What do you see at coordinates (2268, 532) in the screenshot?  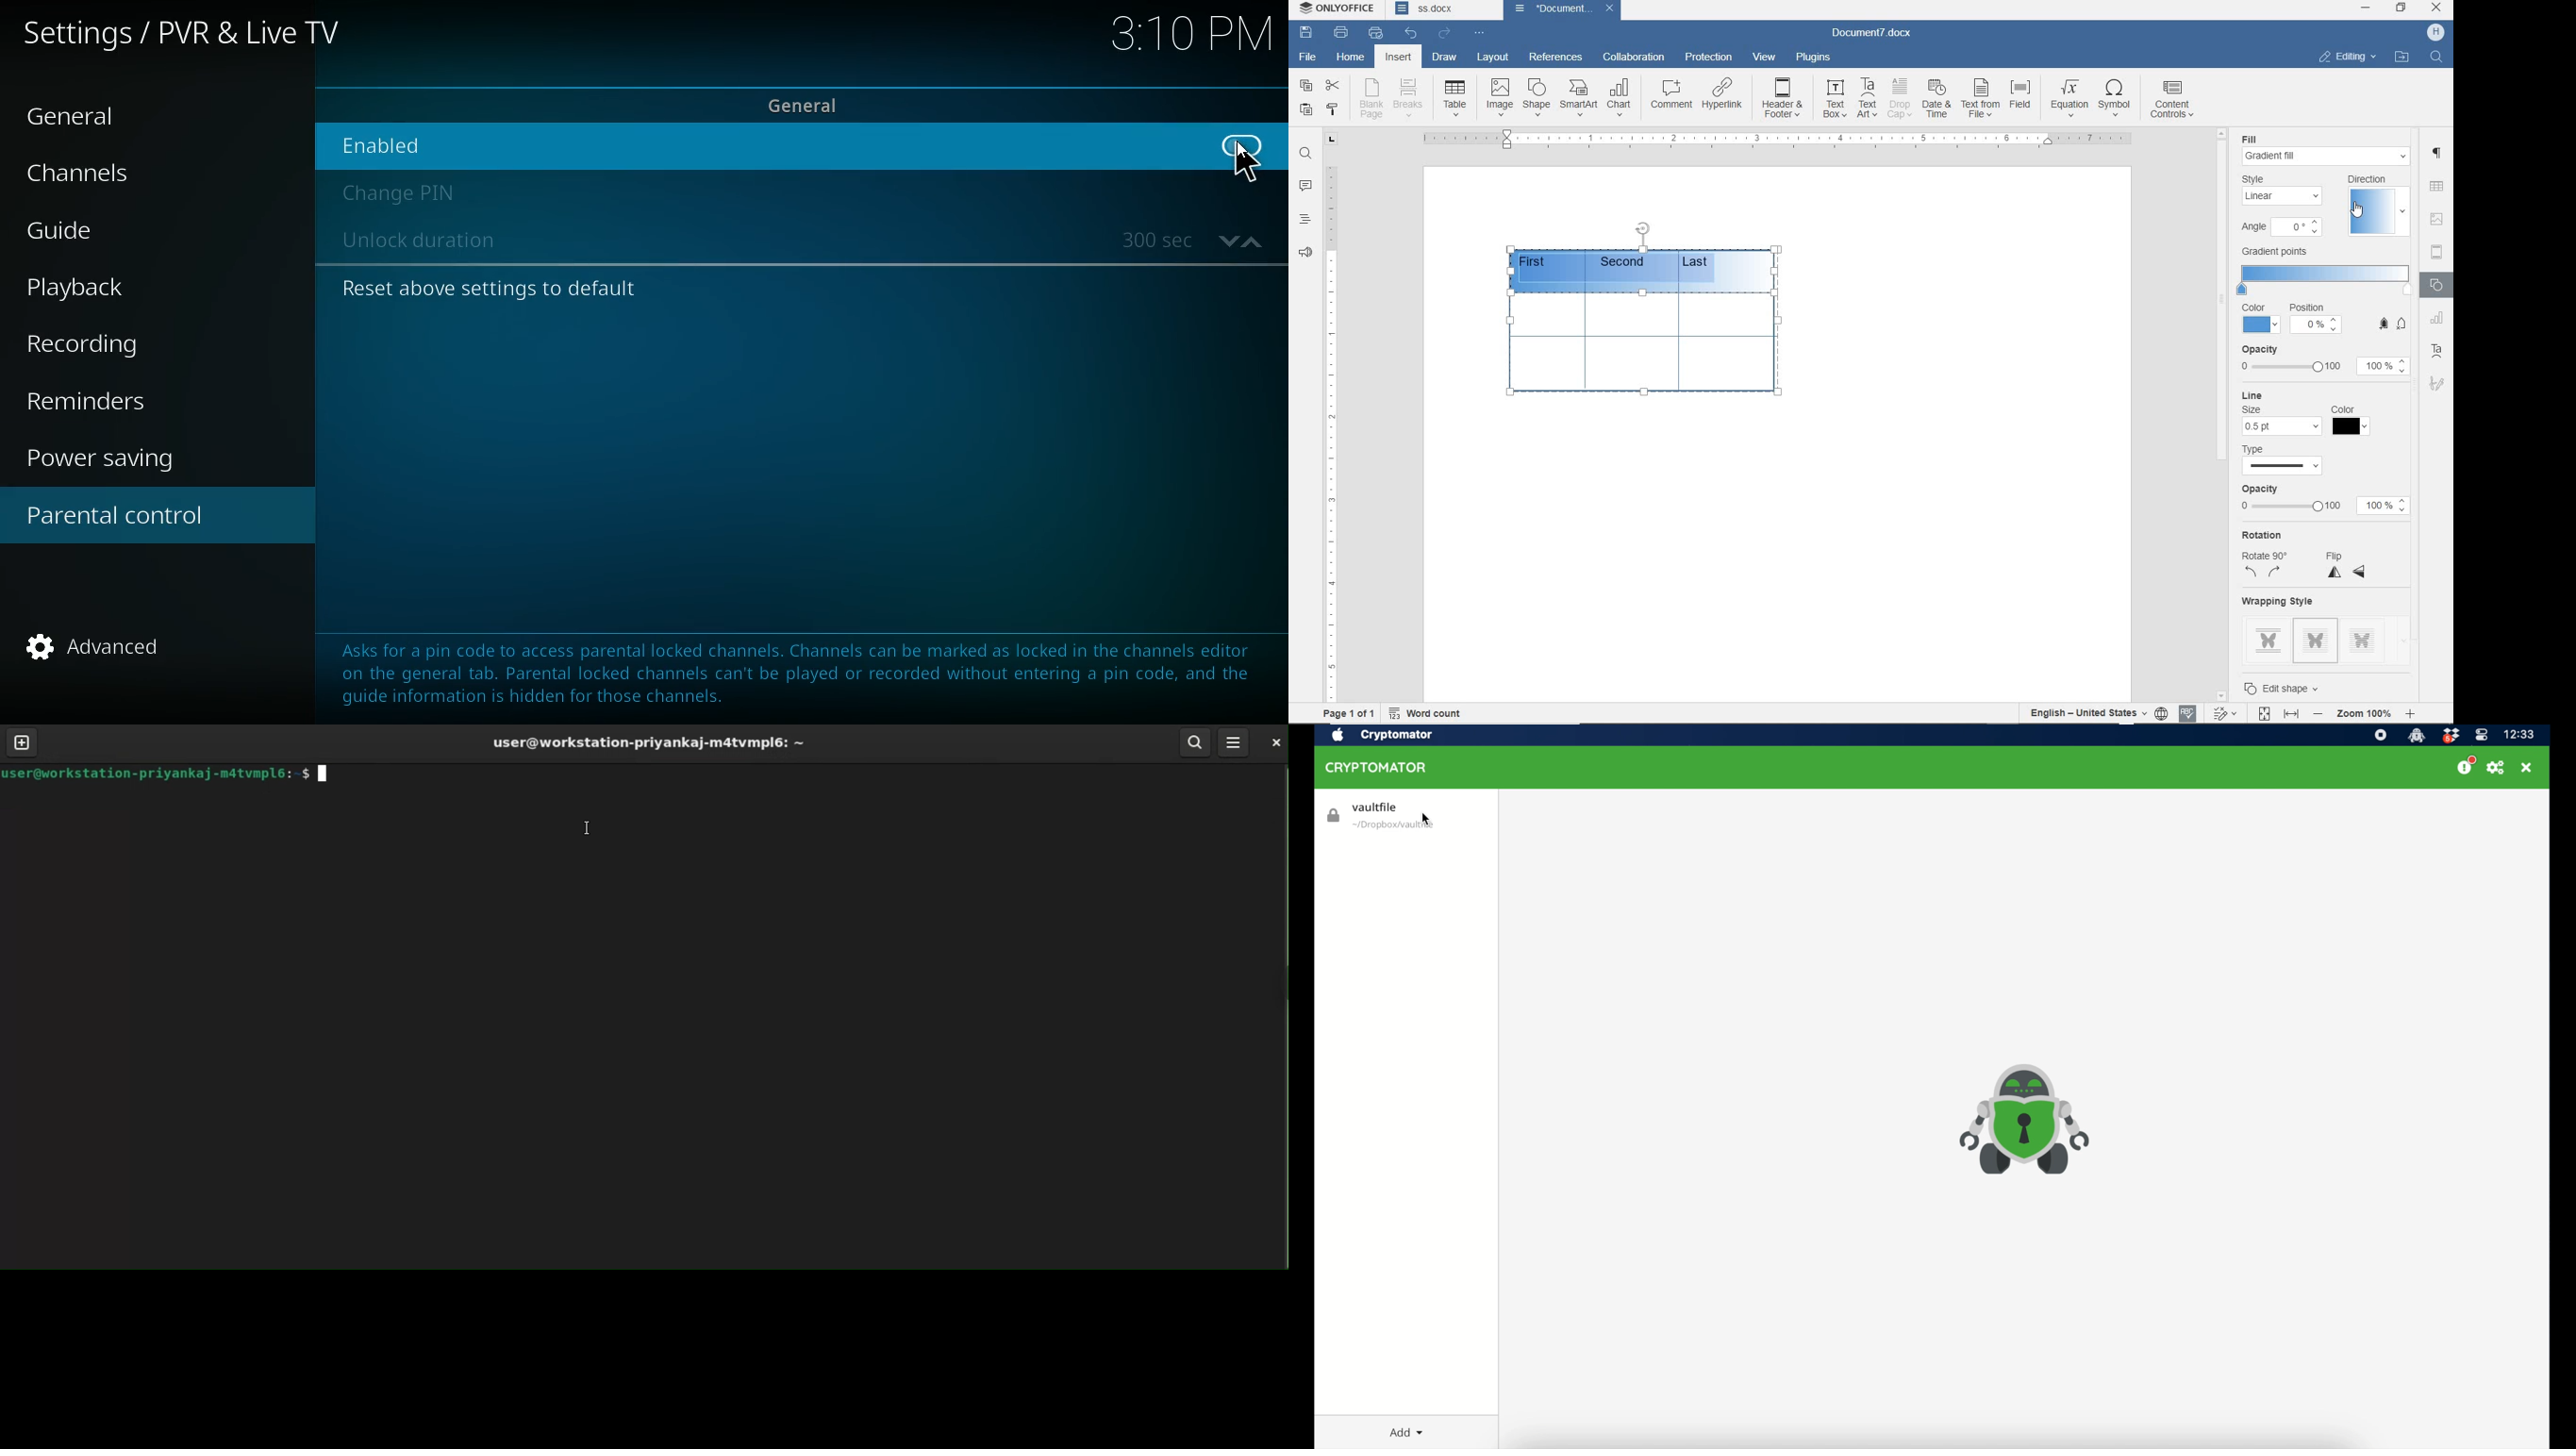 I see `rotation` at bounding box center [2268, 532].